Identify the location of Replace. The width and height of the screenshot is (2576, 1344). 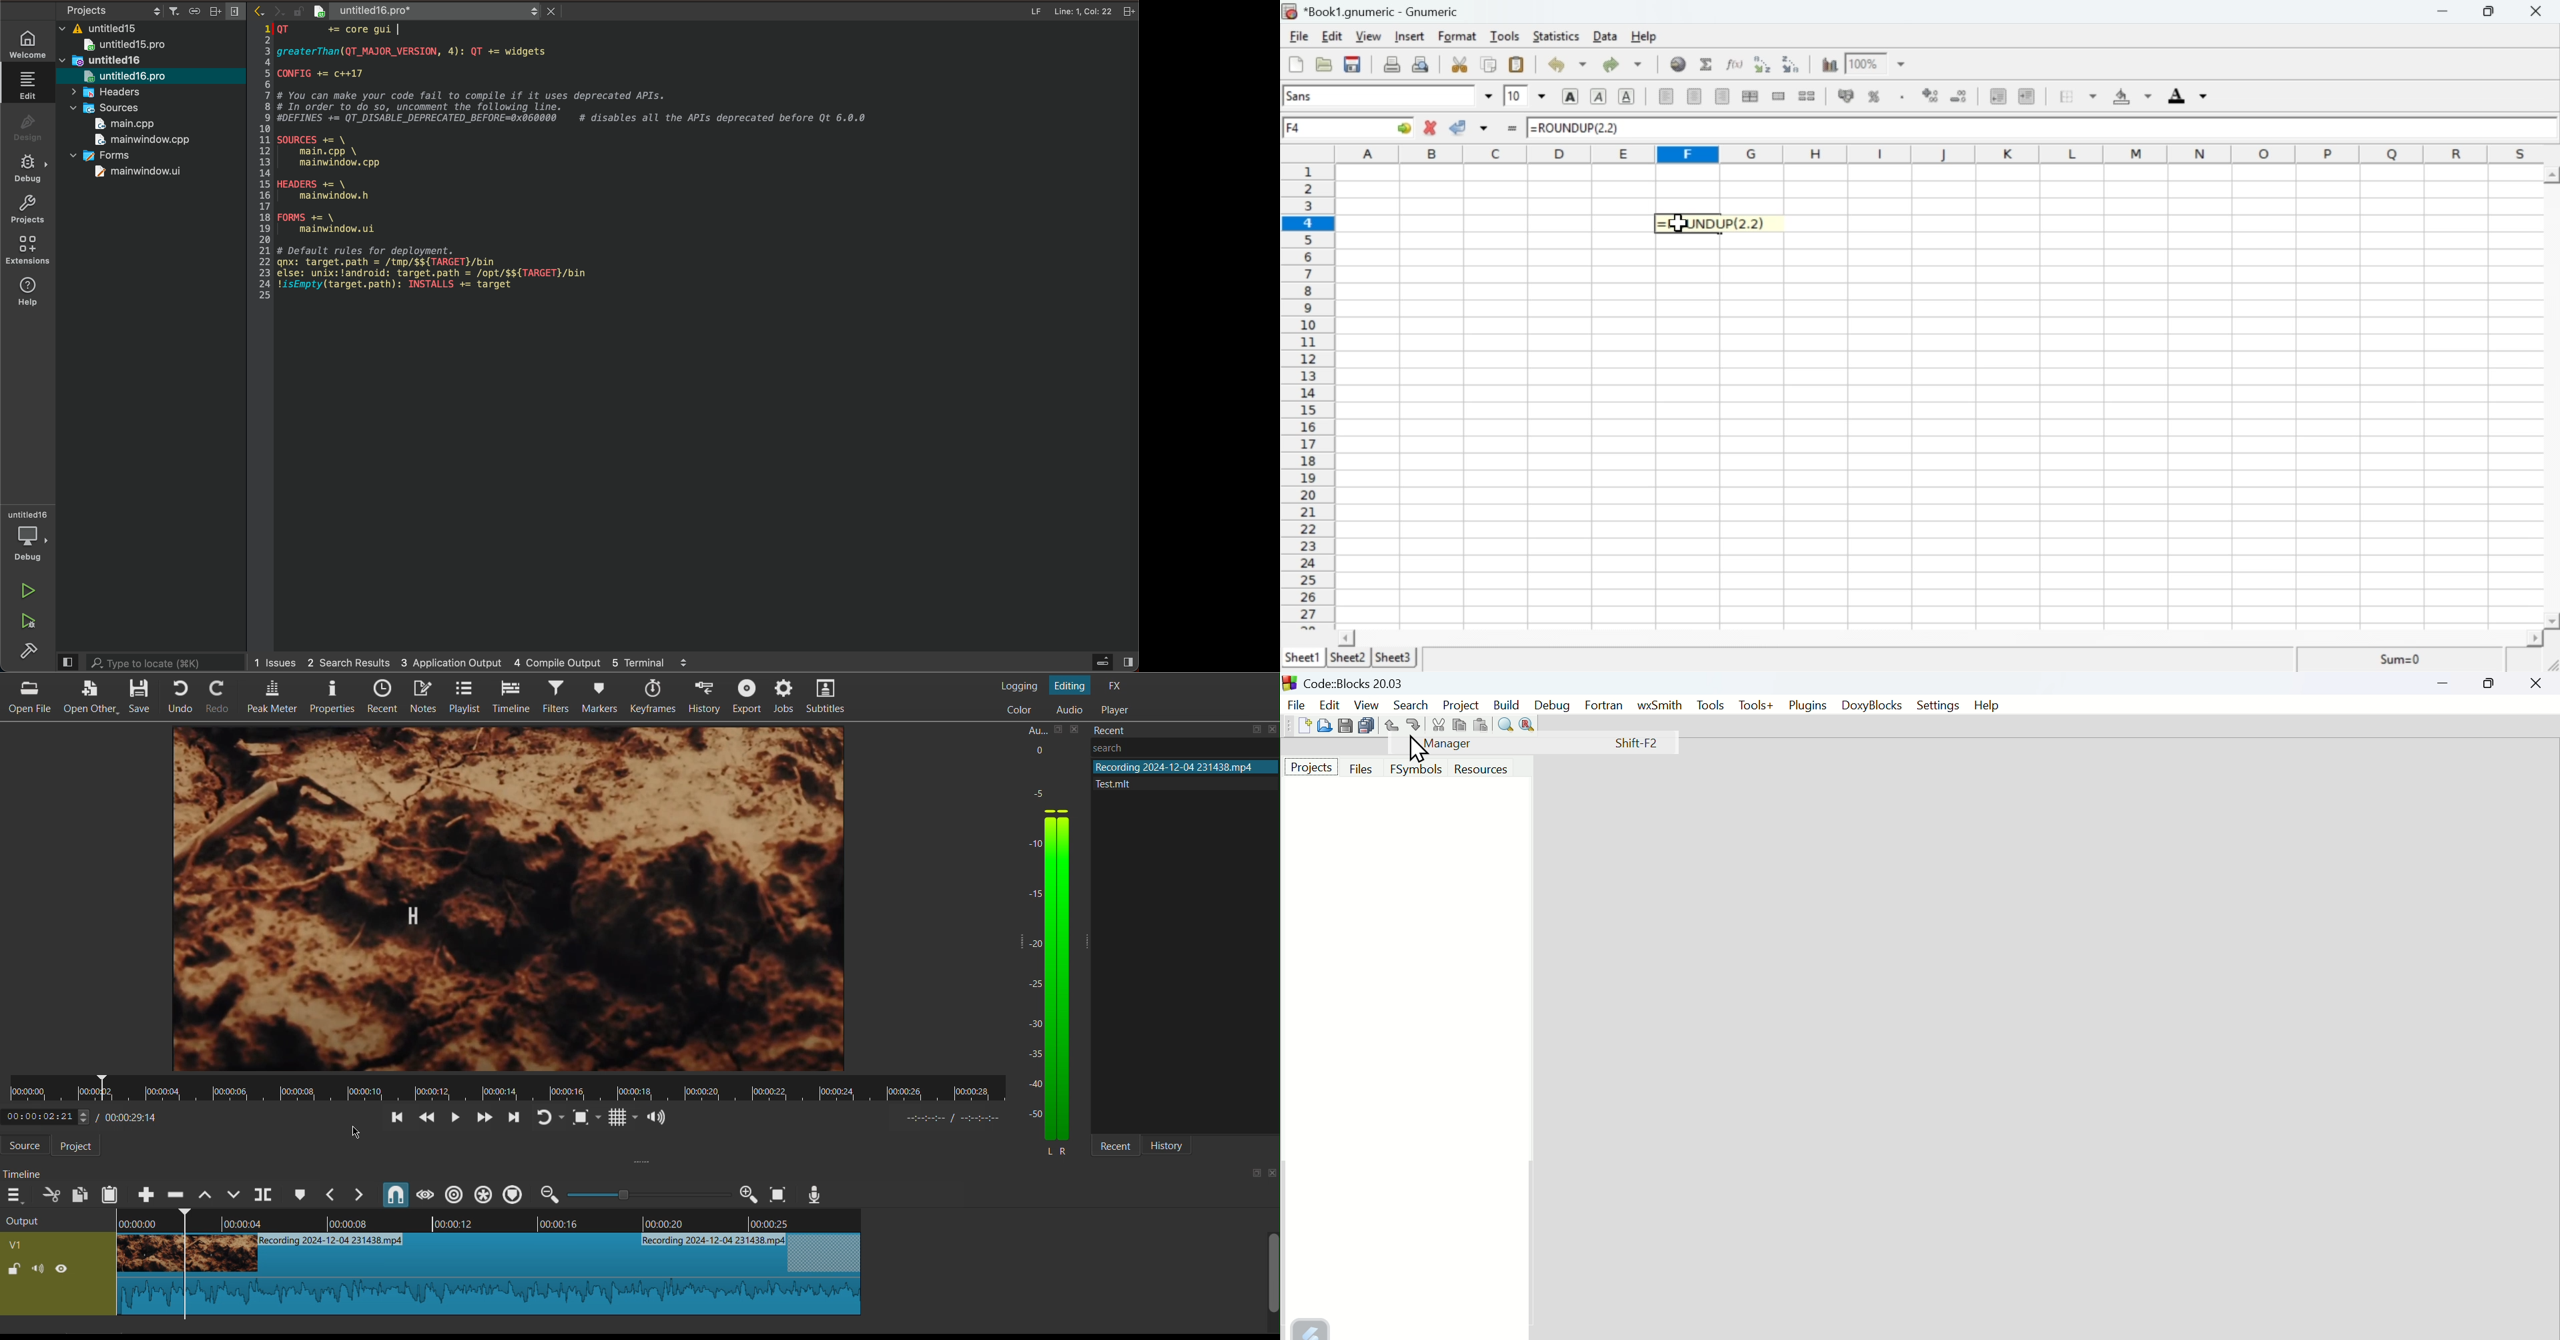
(1527, 725).